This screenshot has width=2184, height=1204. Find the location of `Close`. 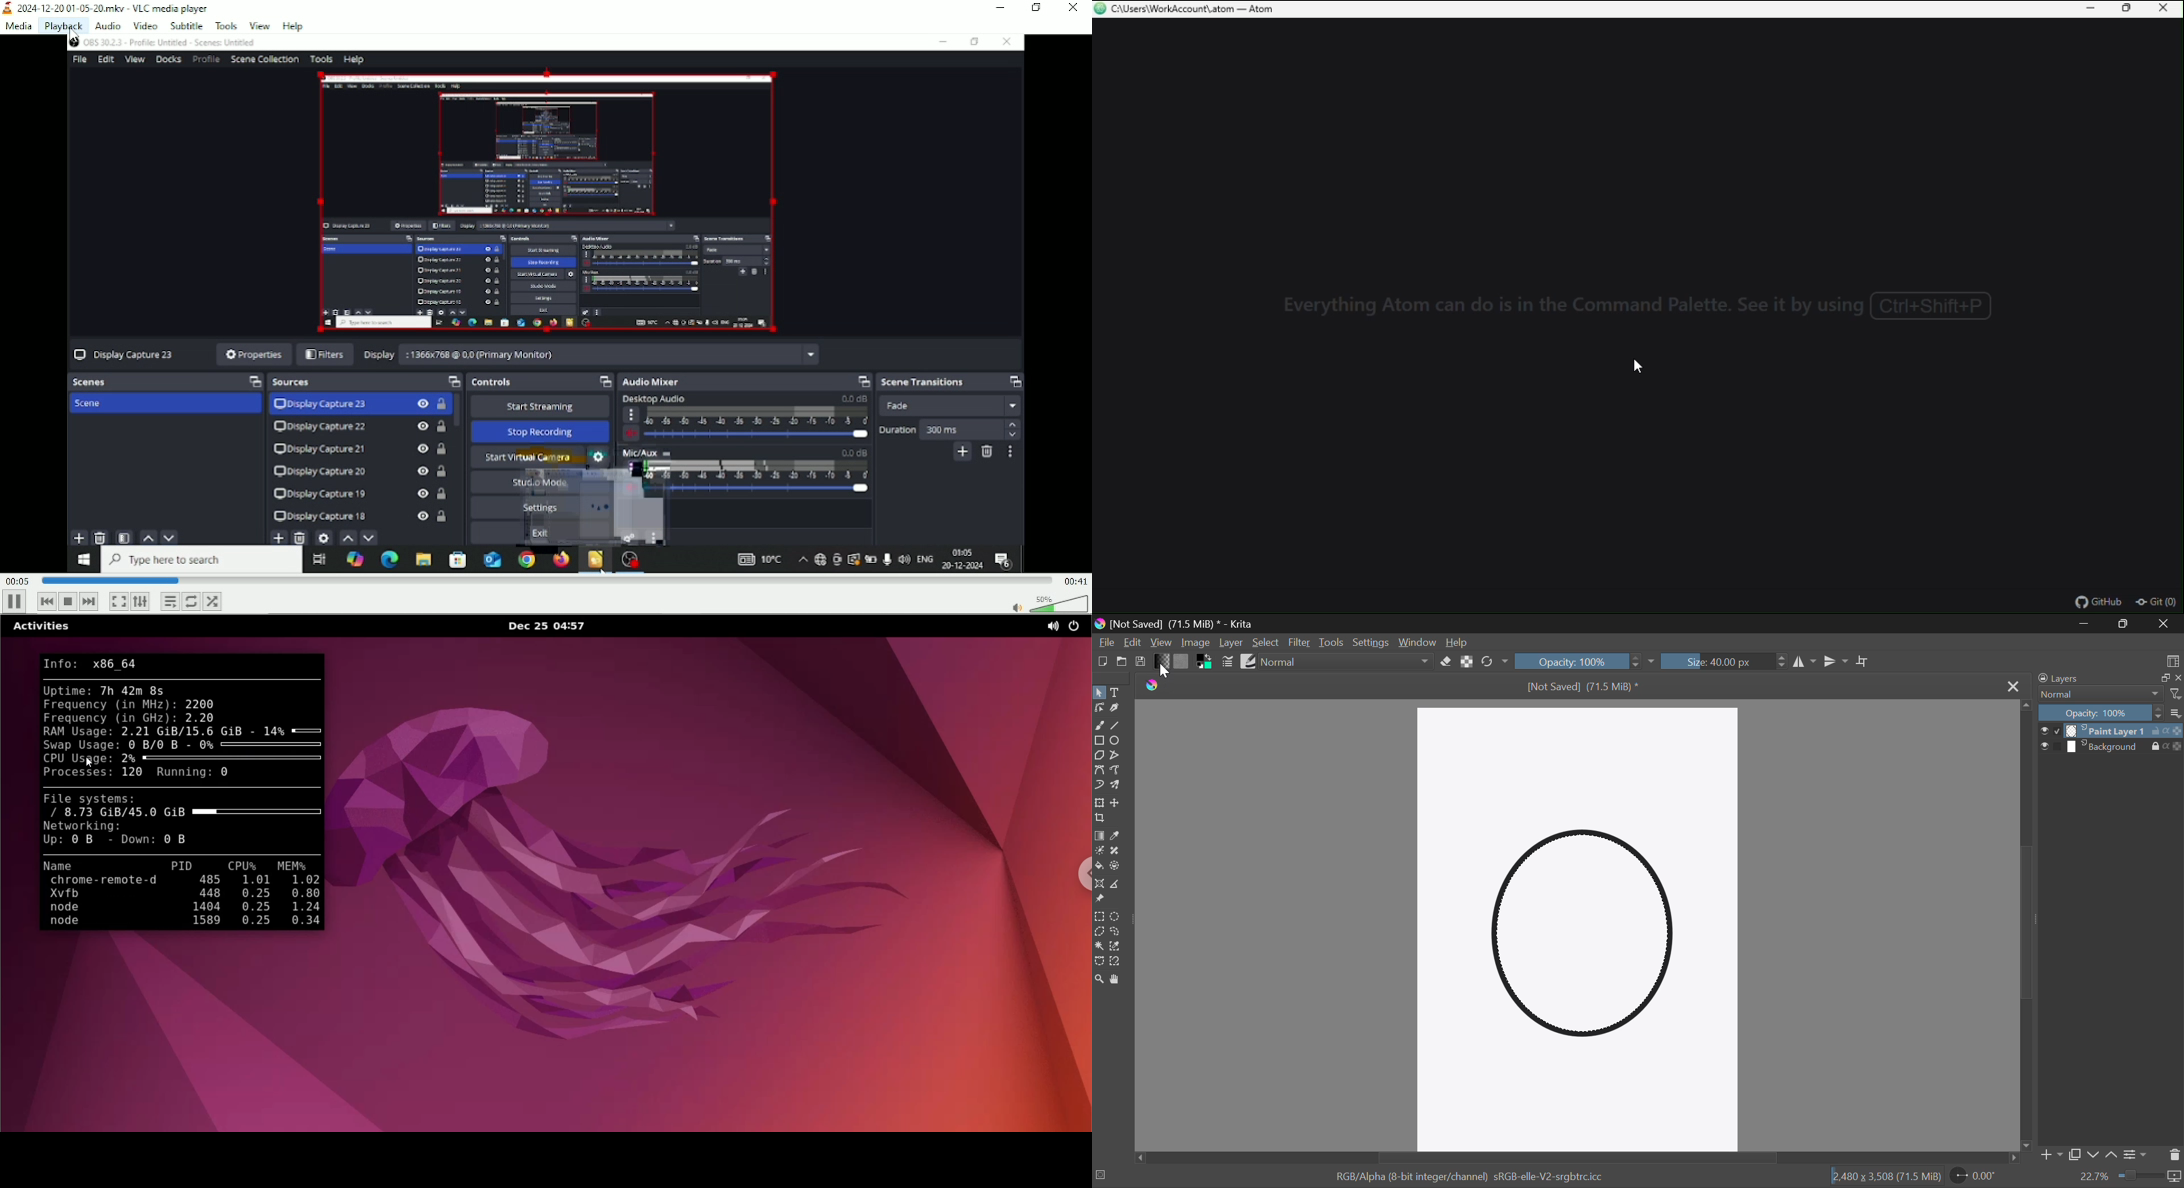

Close is located at coordinates (1072, 8).